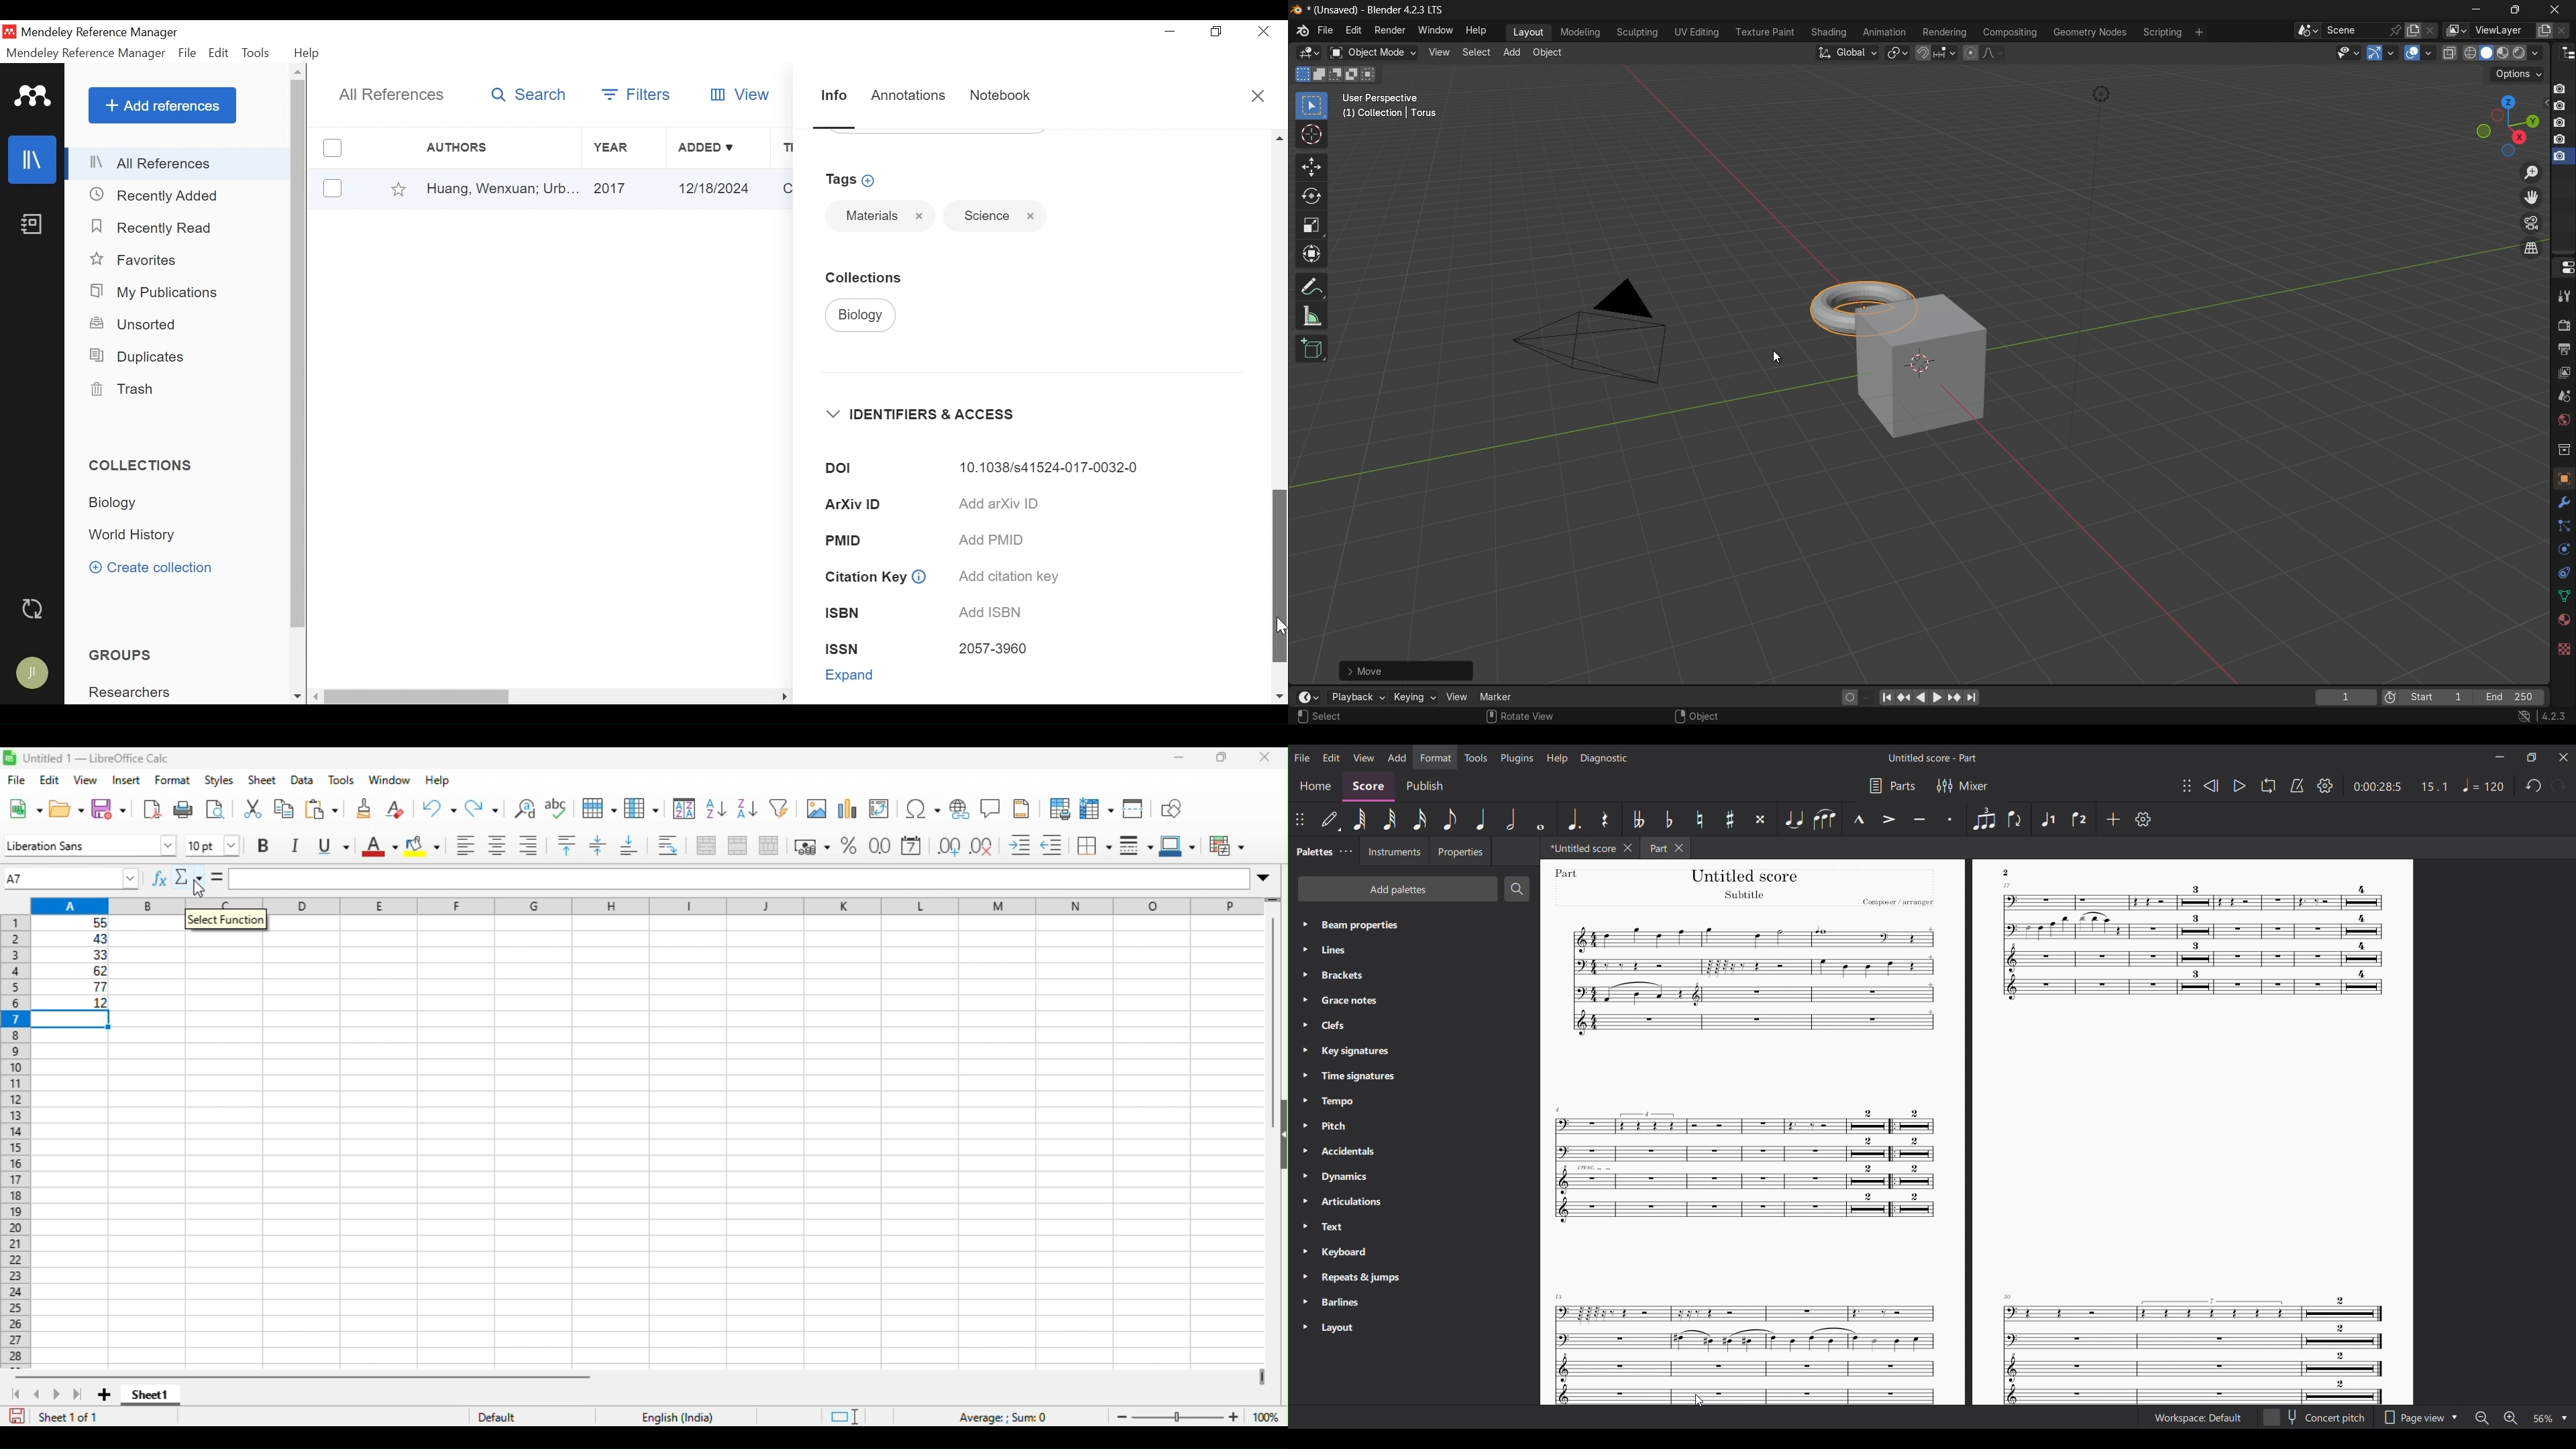  I want to click on Add PMID, so click(997, 540).